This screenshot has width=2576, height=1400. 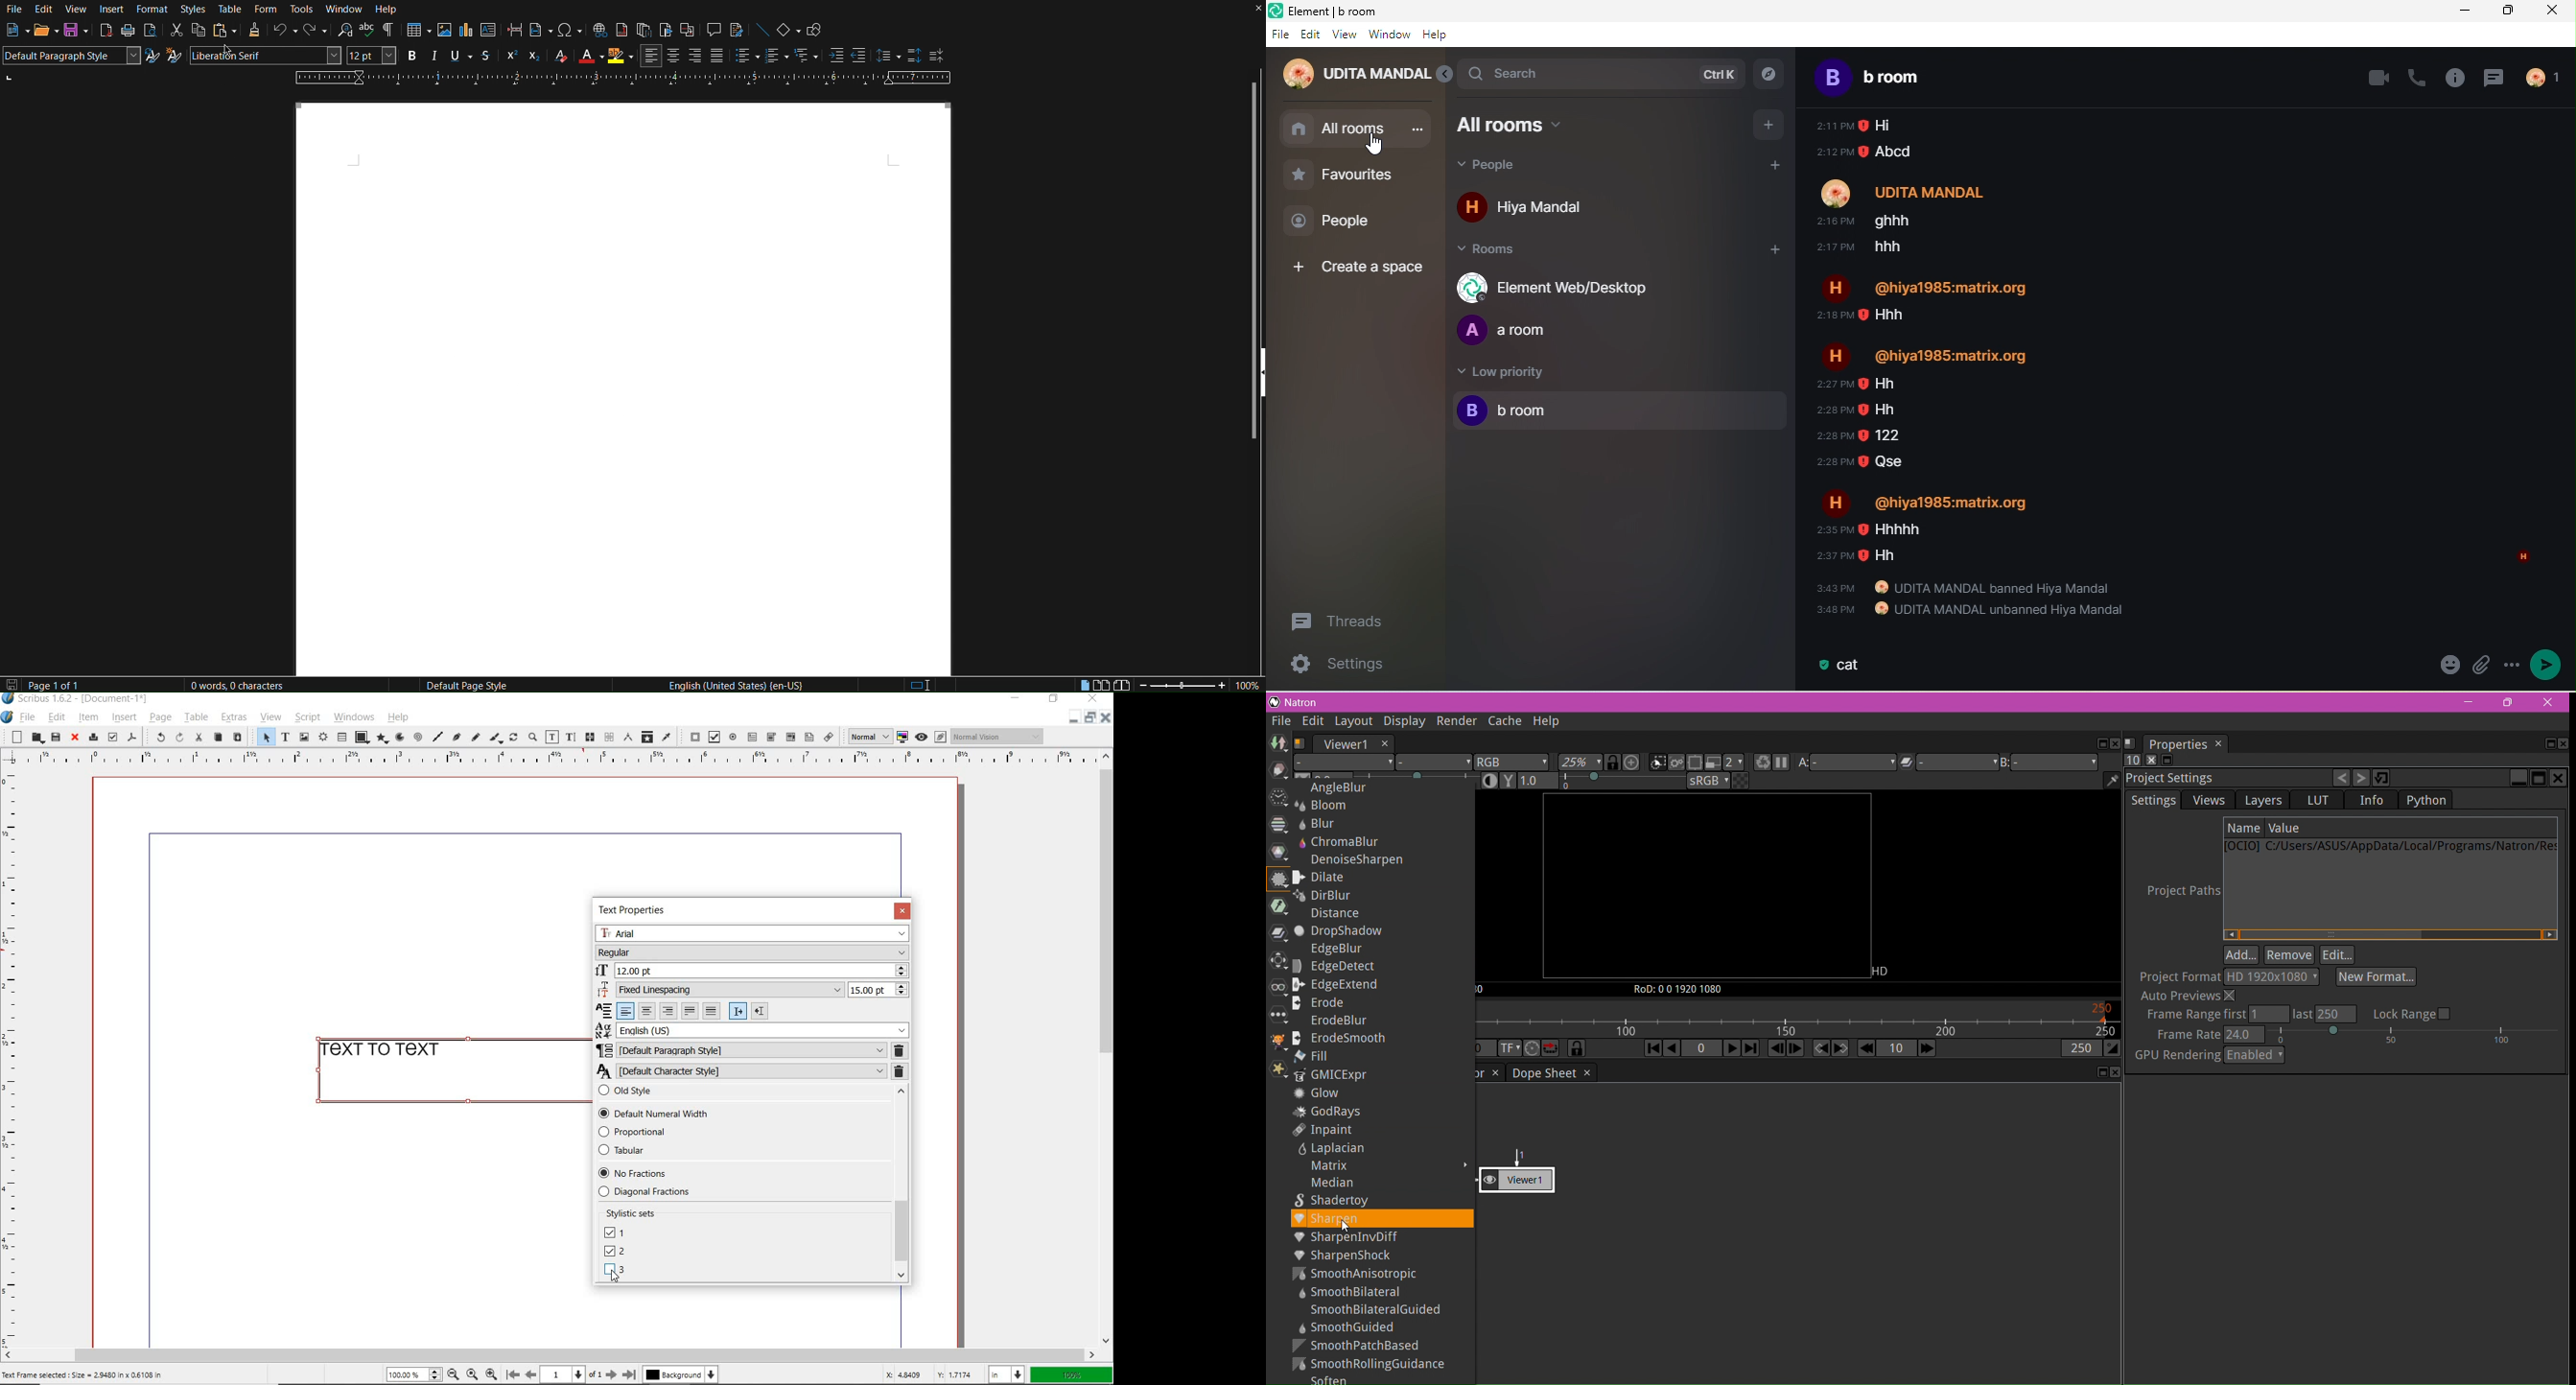 I want to click on Undo, so click(x=283, y=32).